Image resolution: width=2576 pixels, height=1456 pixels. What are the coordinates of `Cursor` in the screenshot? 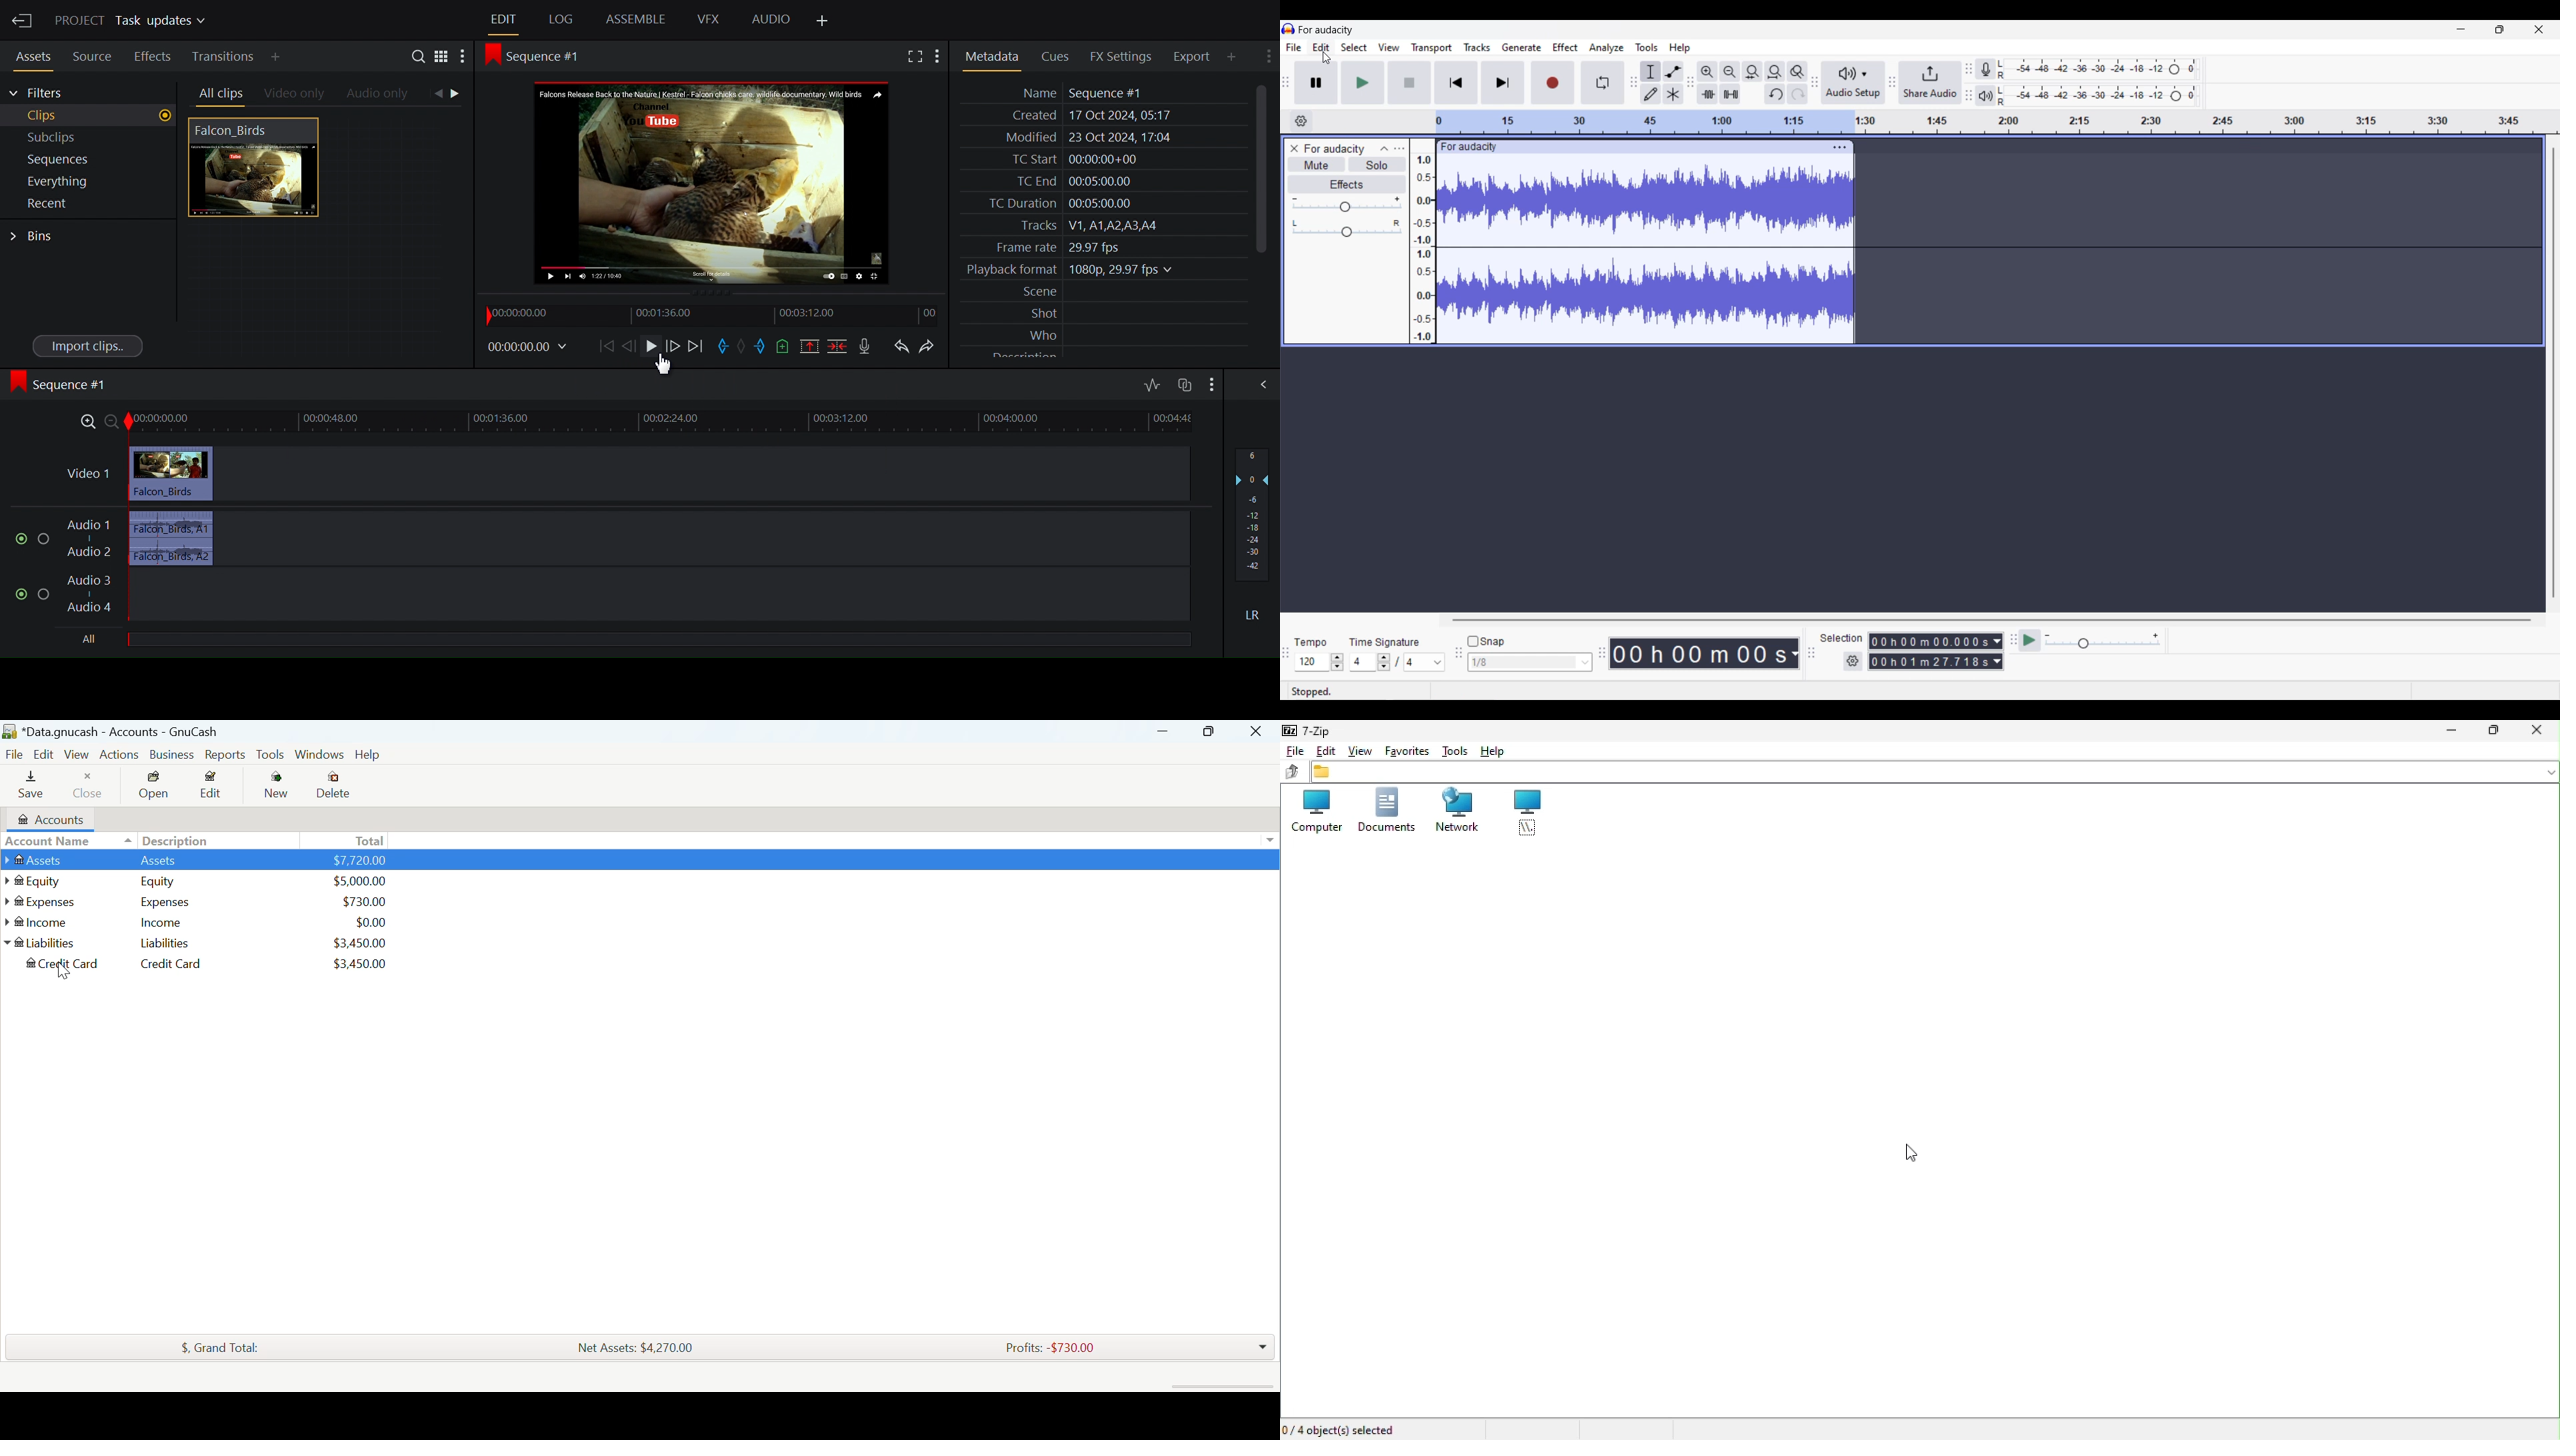 It's located at (665, 363).